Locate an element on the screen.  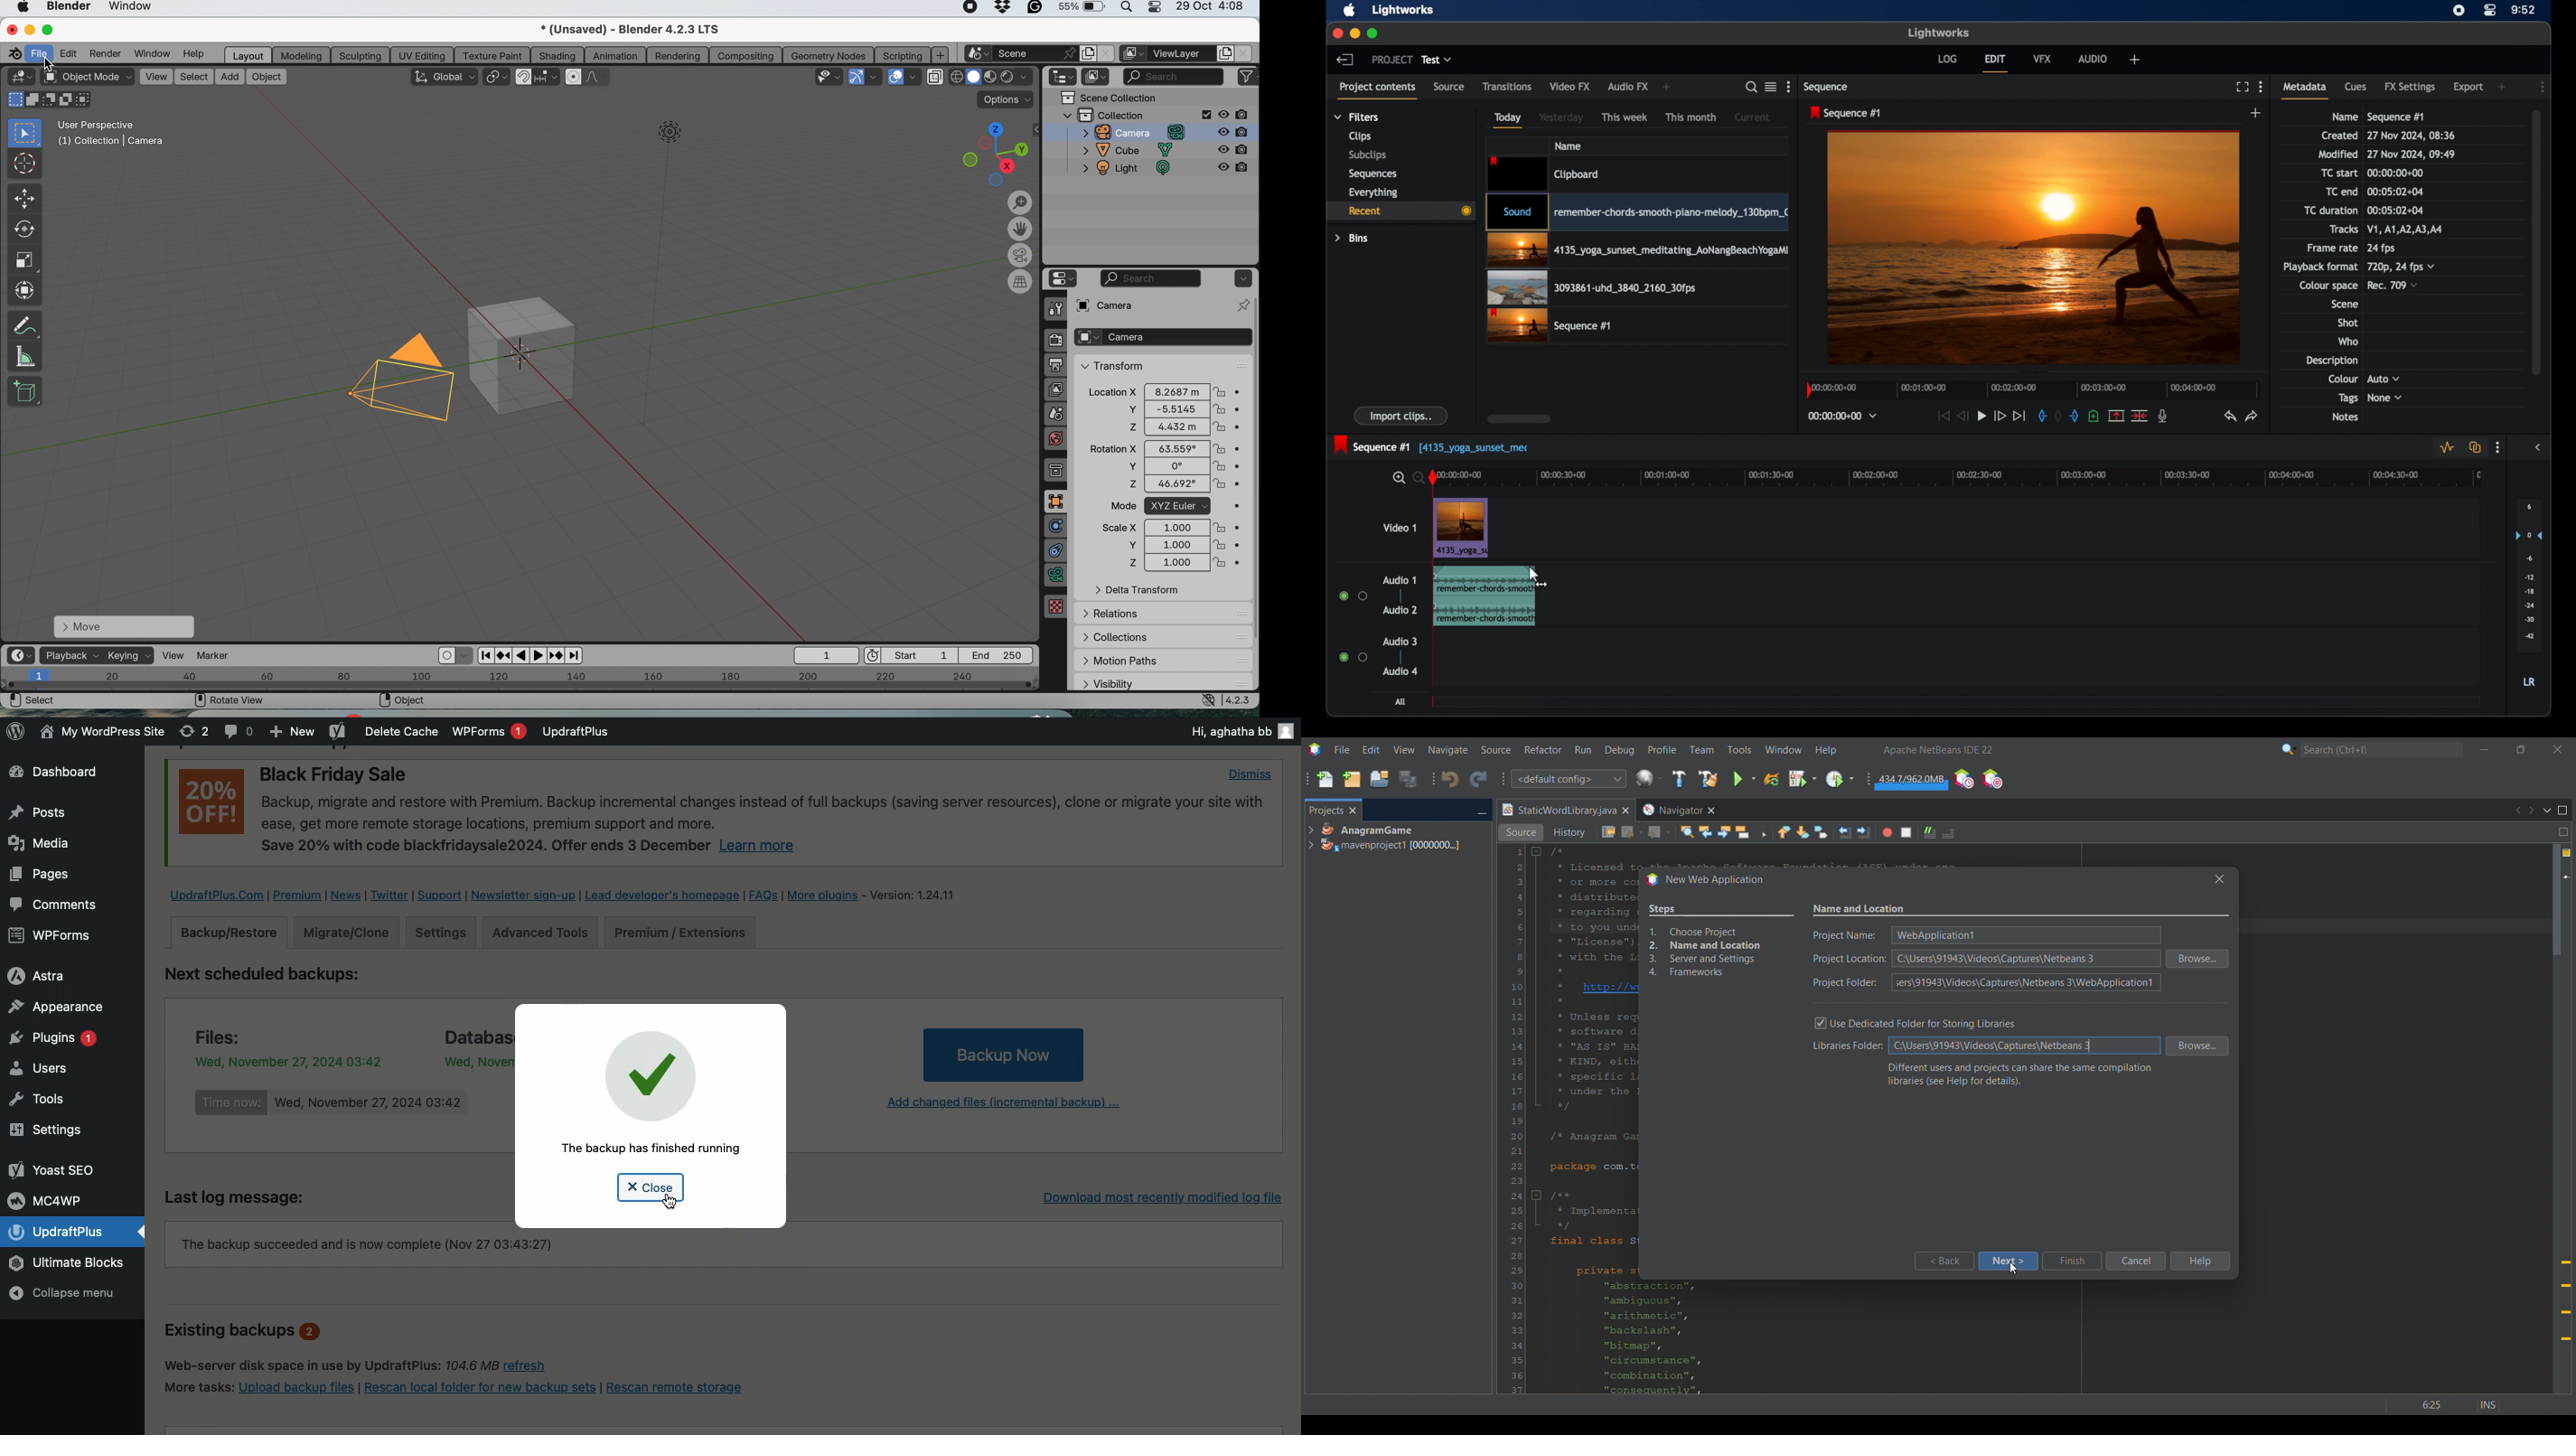
proportional editing objects is located at coordinates (574, 77).